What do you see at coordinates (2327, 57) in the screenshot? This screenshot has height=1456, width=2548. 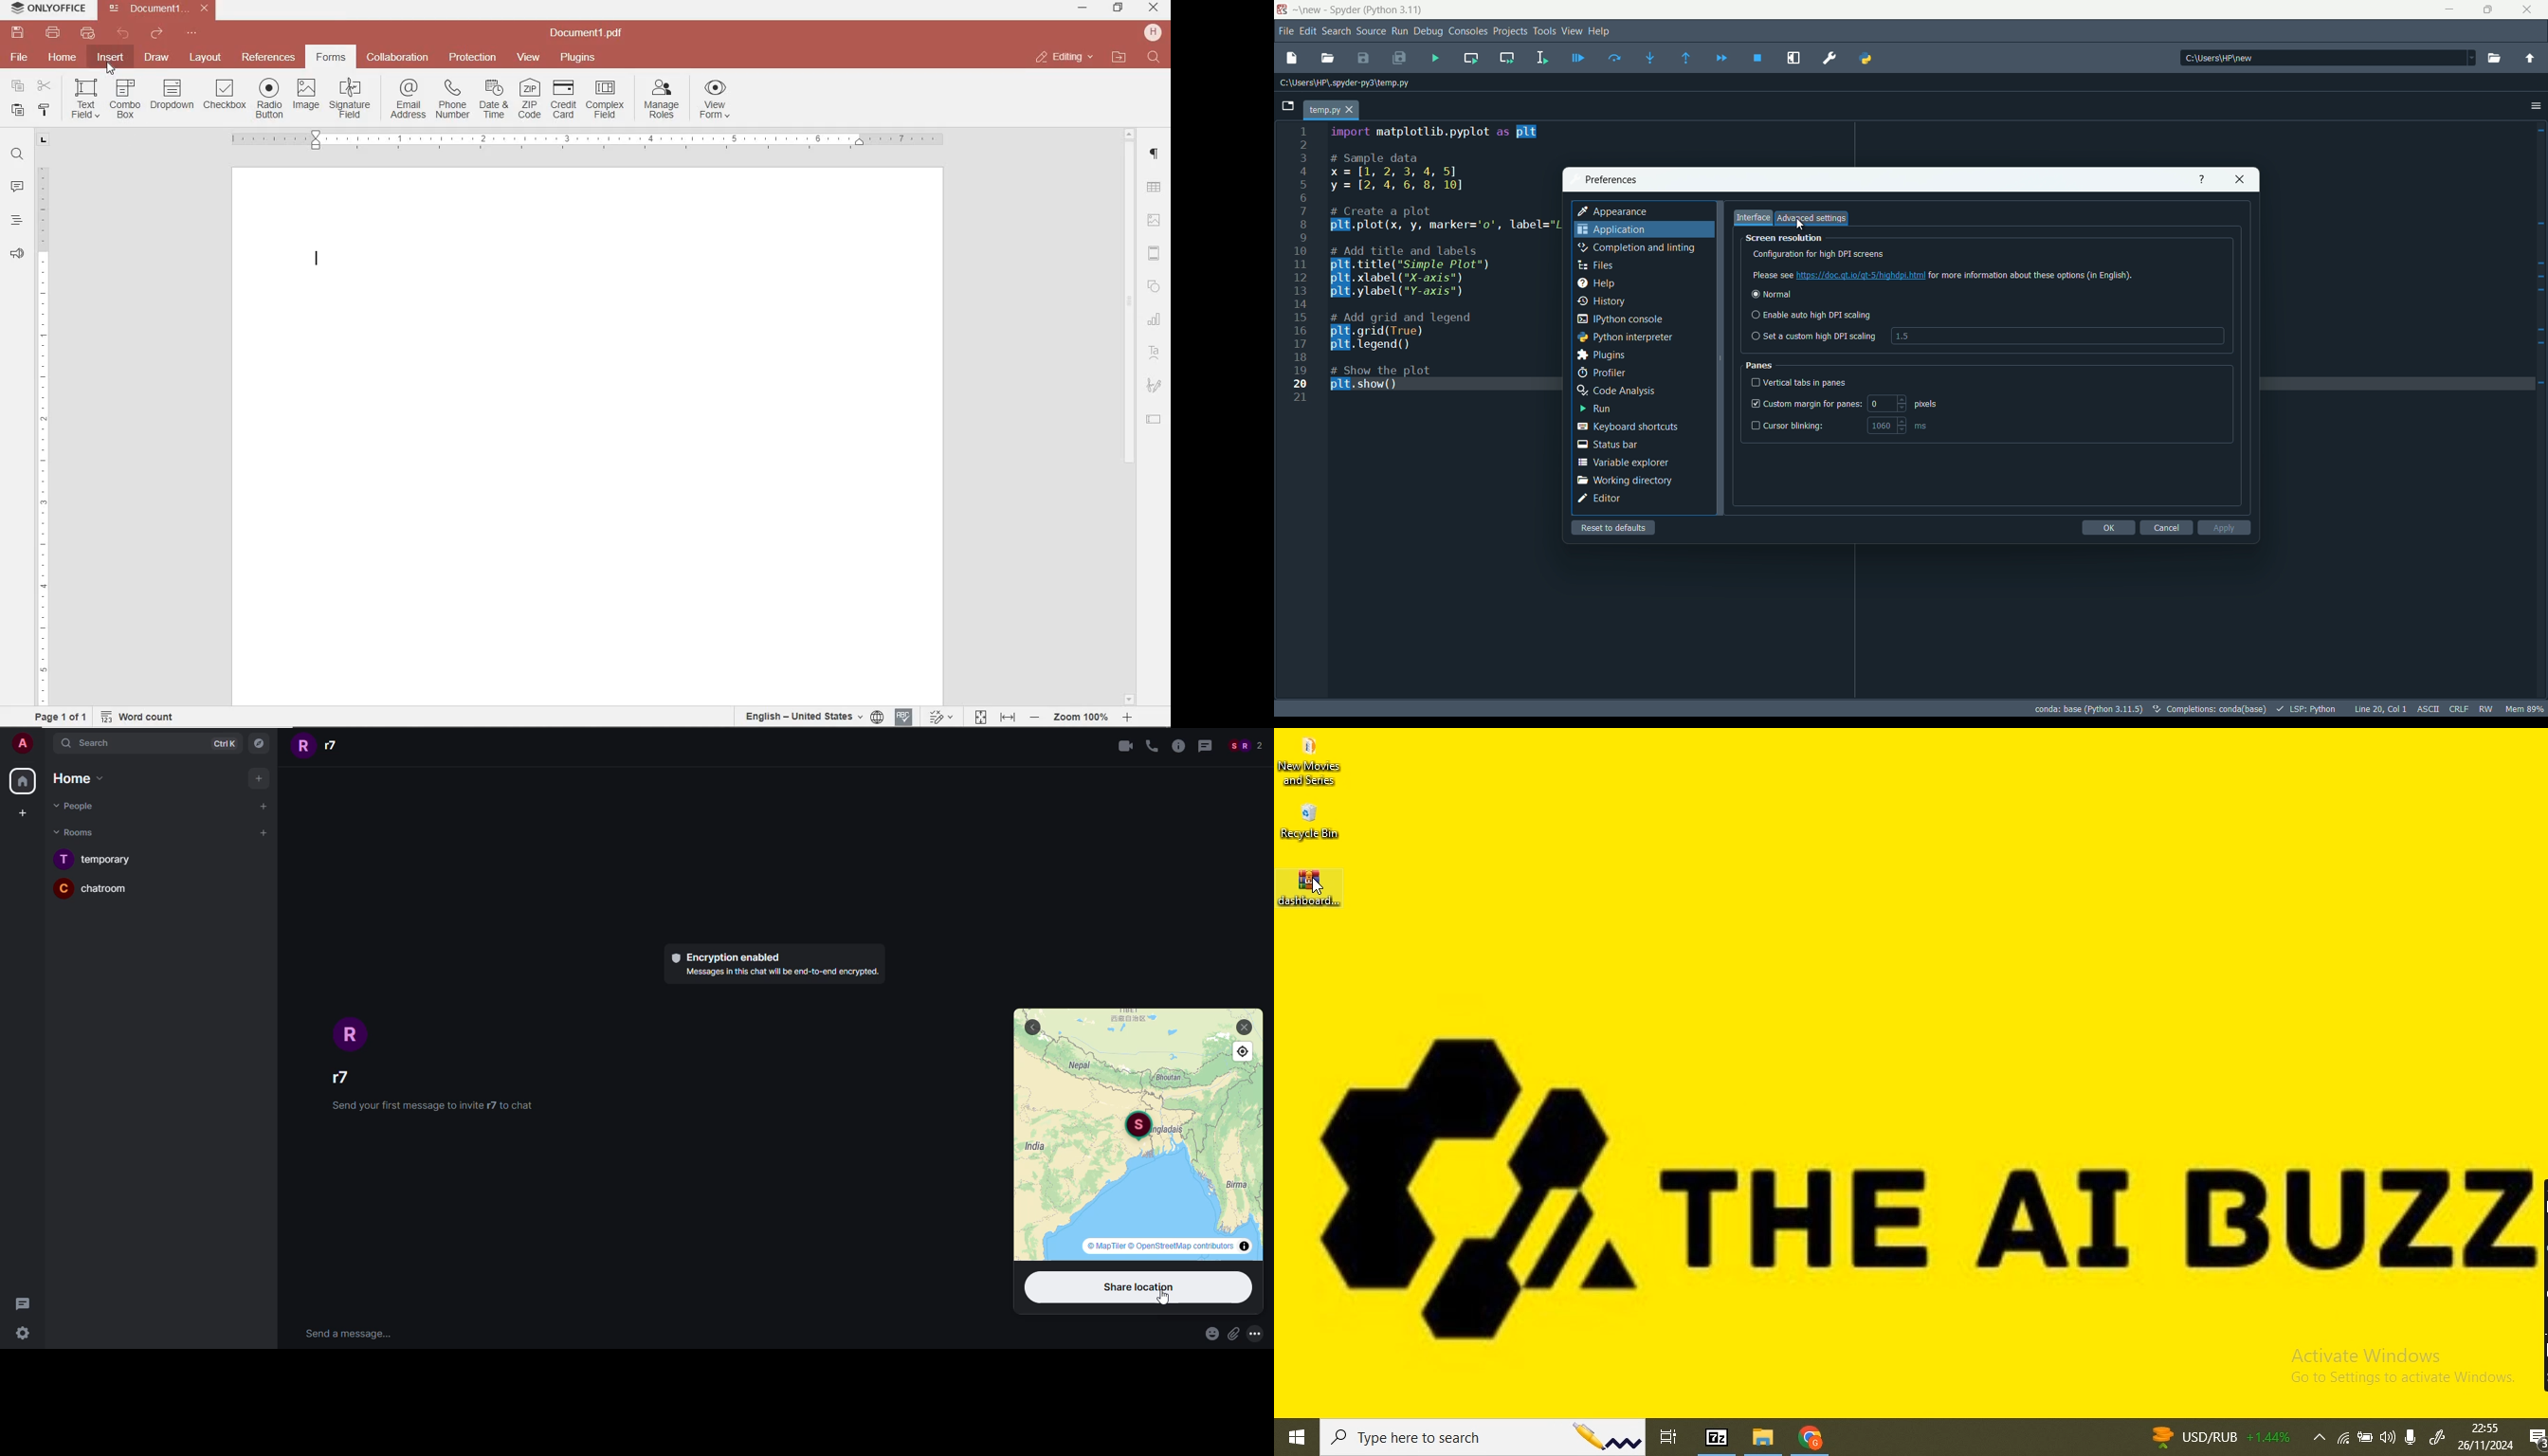 I see `directory` at bounding box center [2327, 57].